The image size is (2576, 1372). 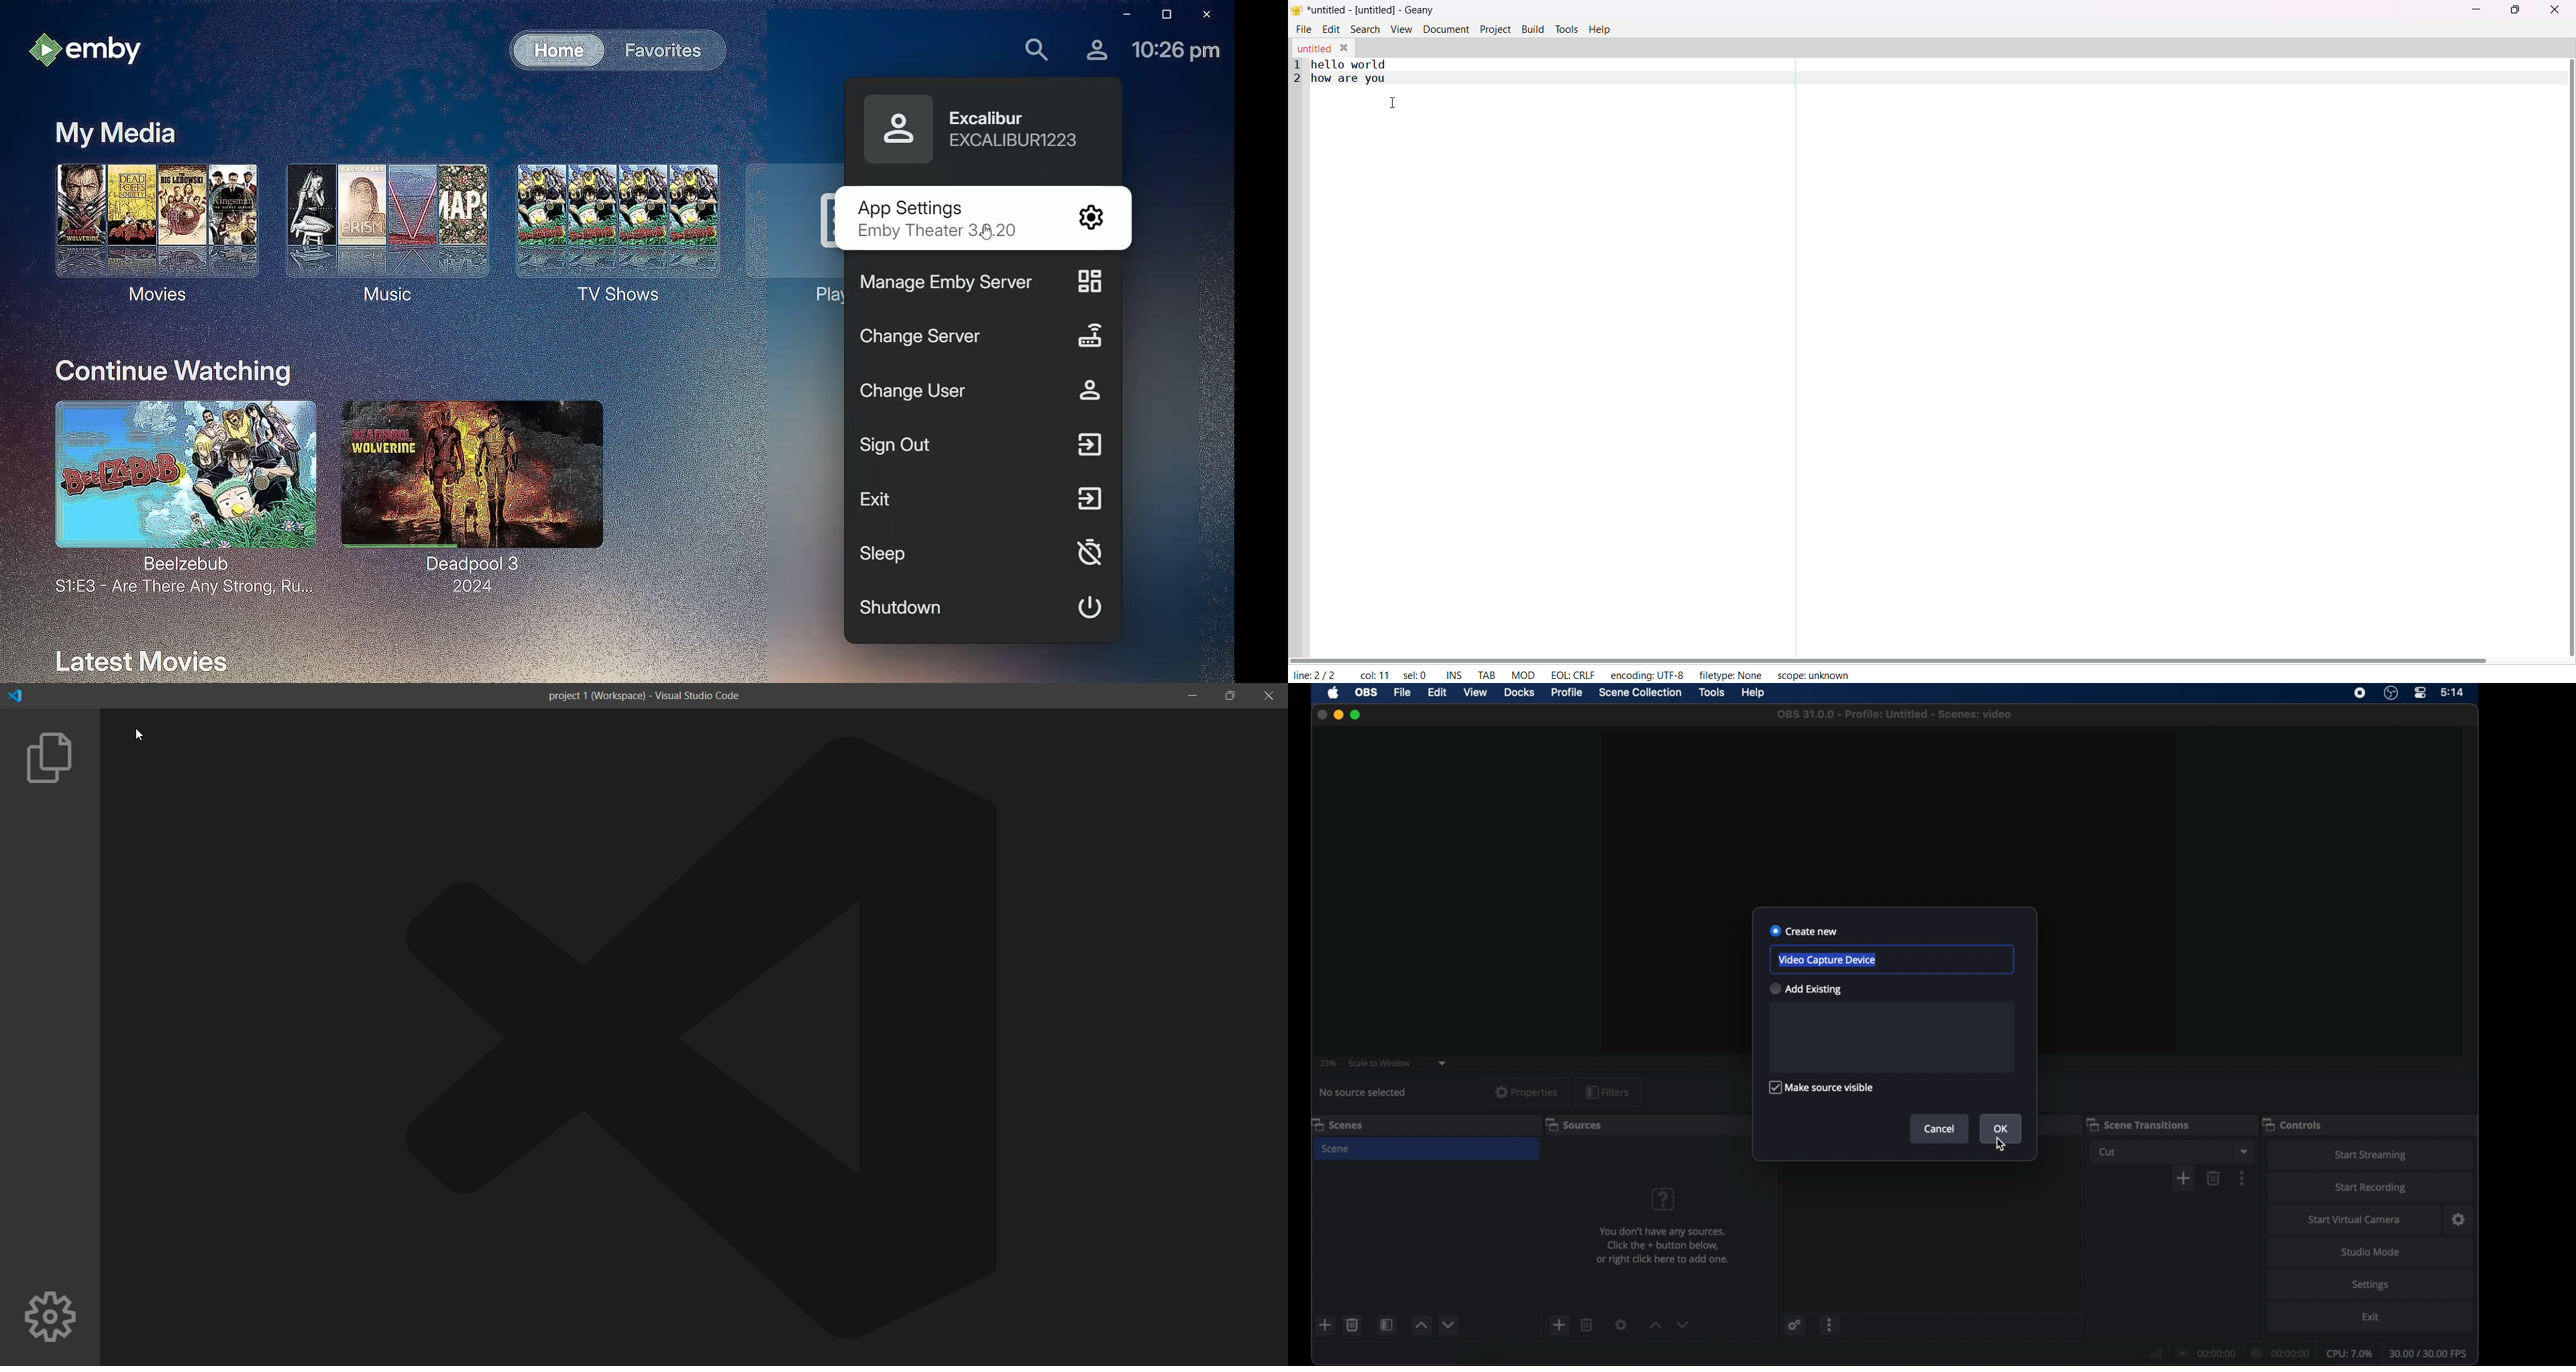 I want to click on connection, so click(x=2206, y=1355).